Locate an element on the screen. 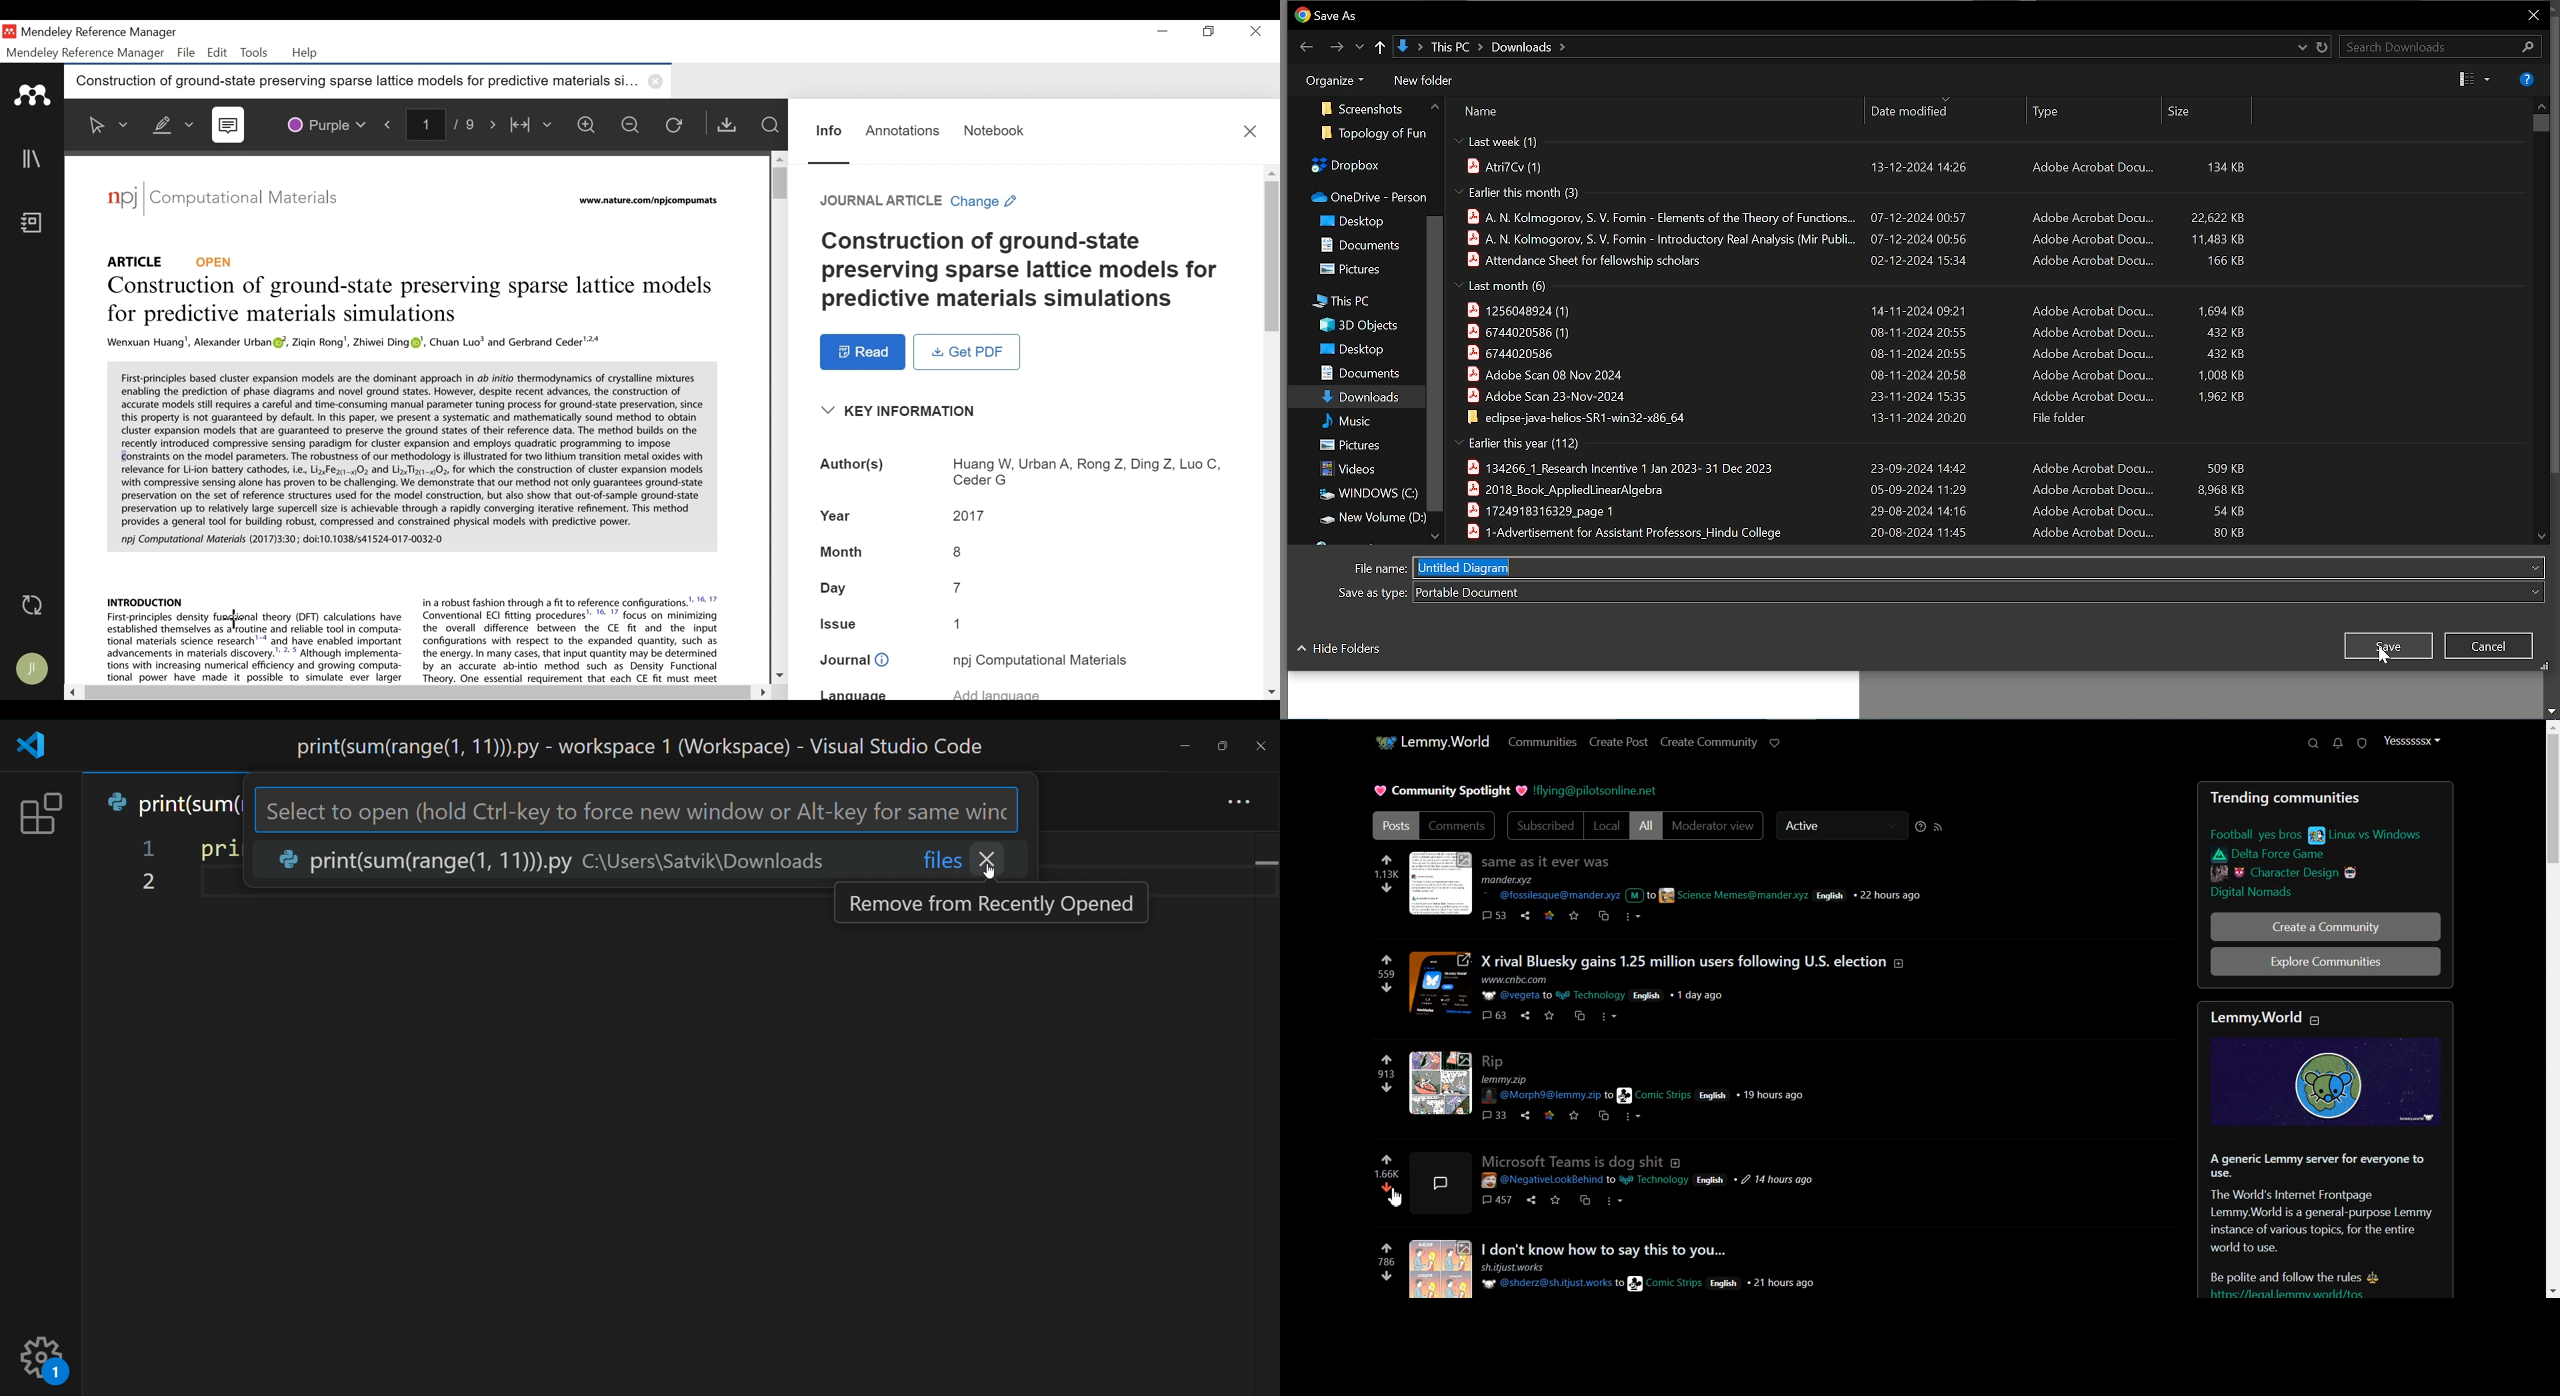 This screenshot has height=1400, width=2576. Vertical scrollbar is located at coordinates (1435, 360).